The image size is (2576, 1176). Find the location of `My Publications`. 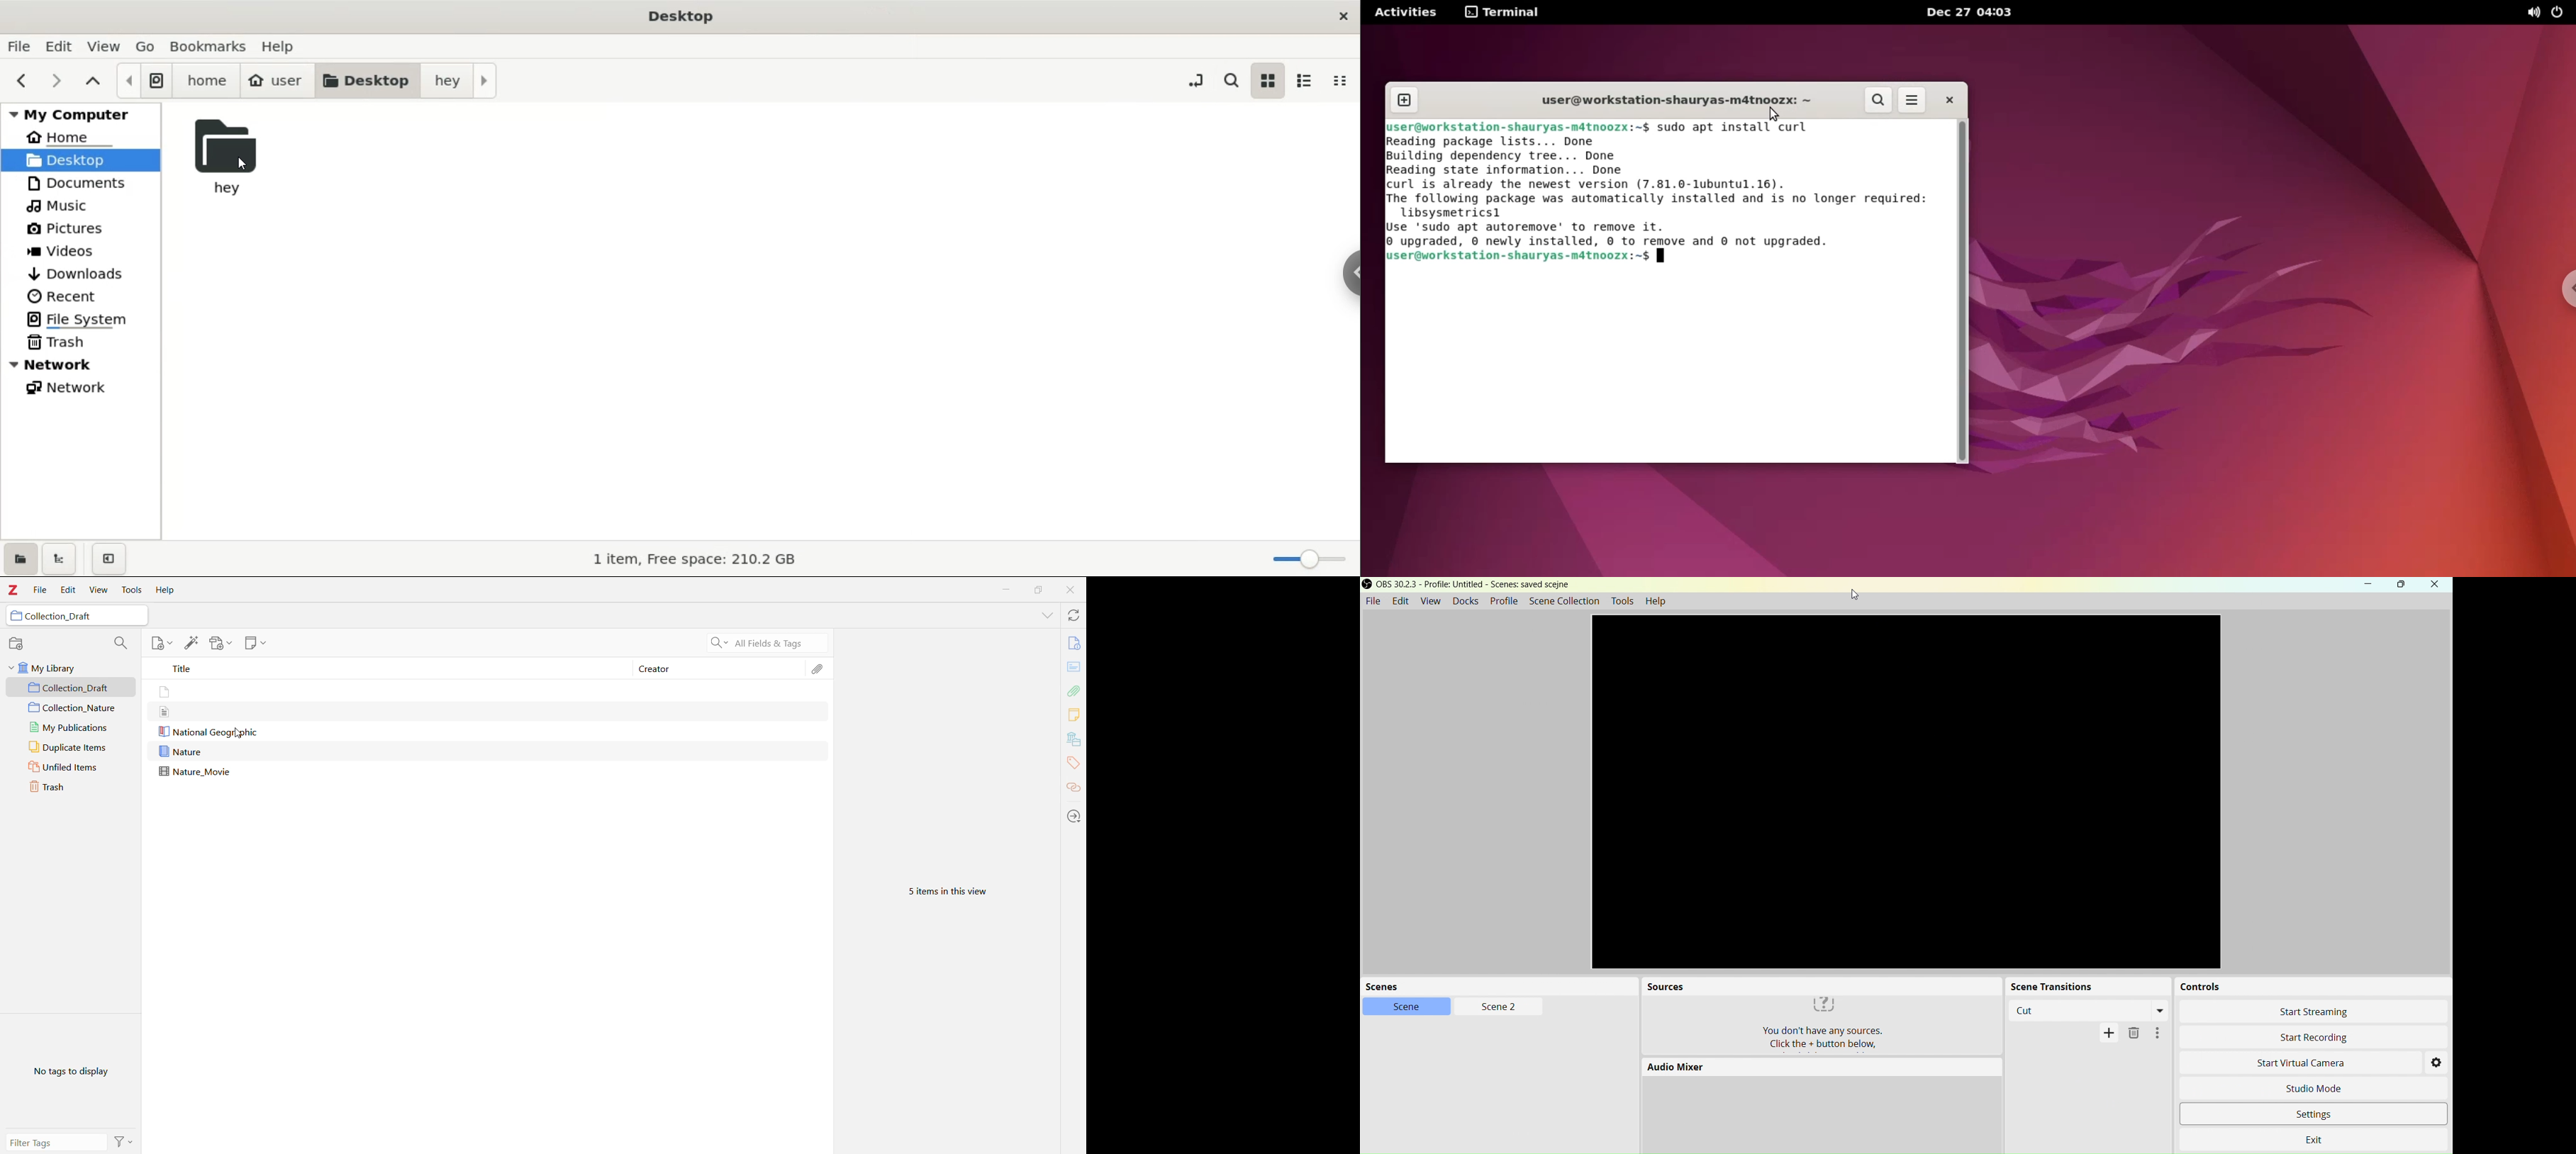

My Publications is located at coordinates (69, 727).